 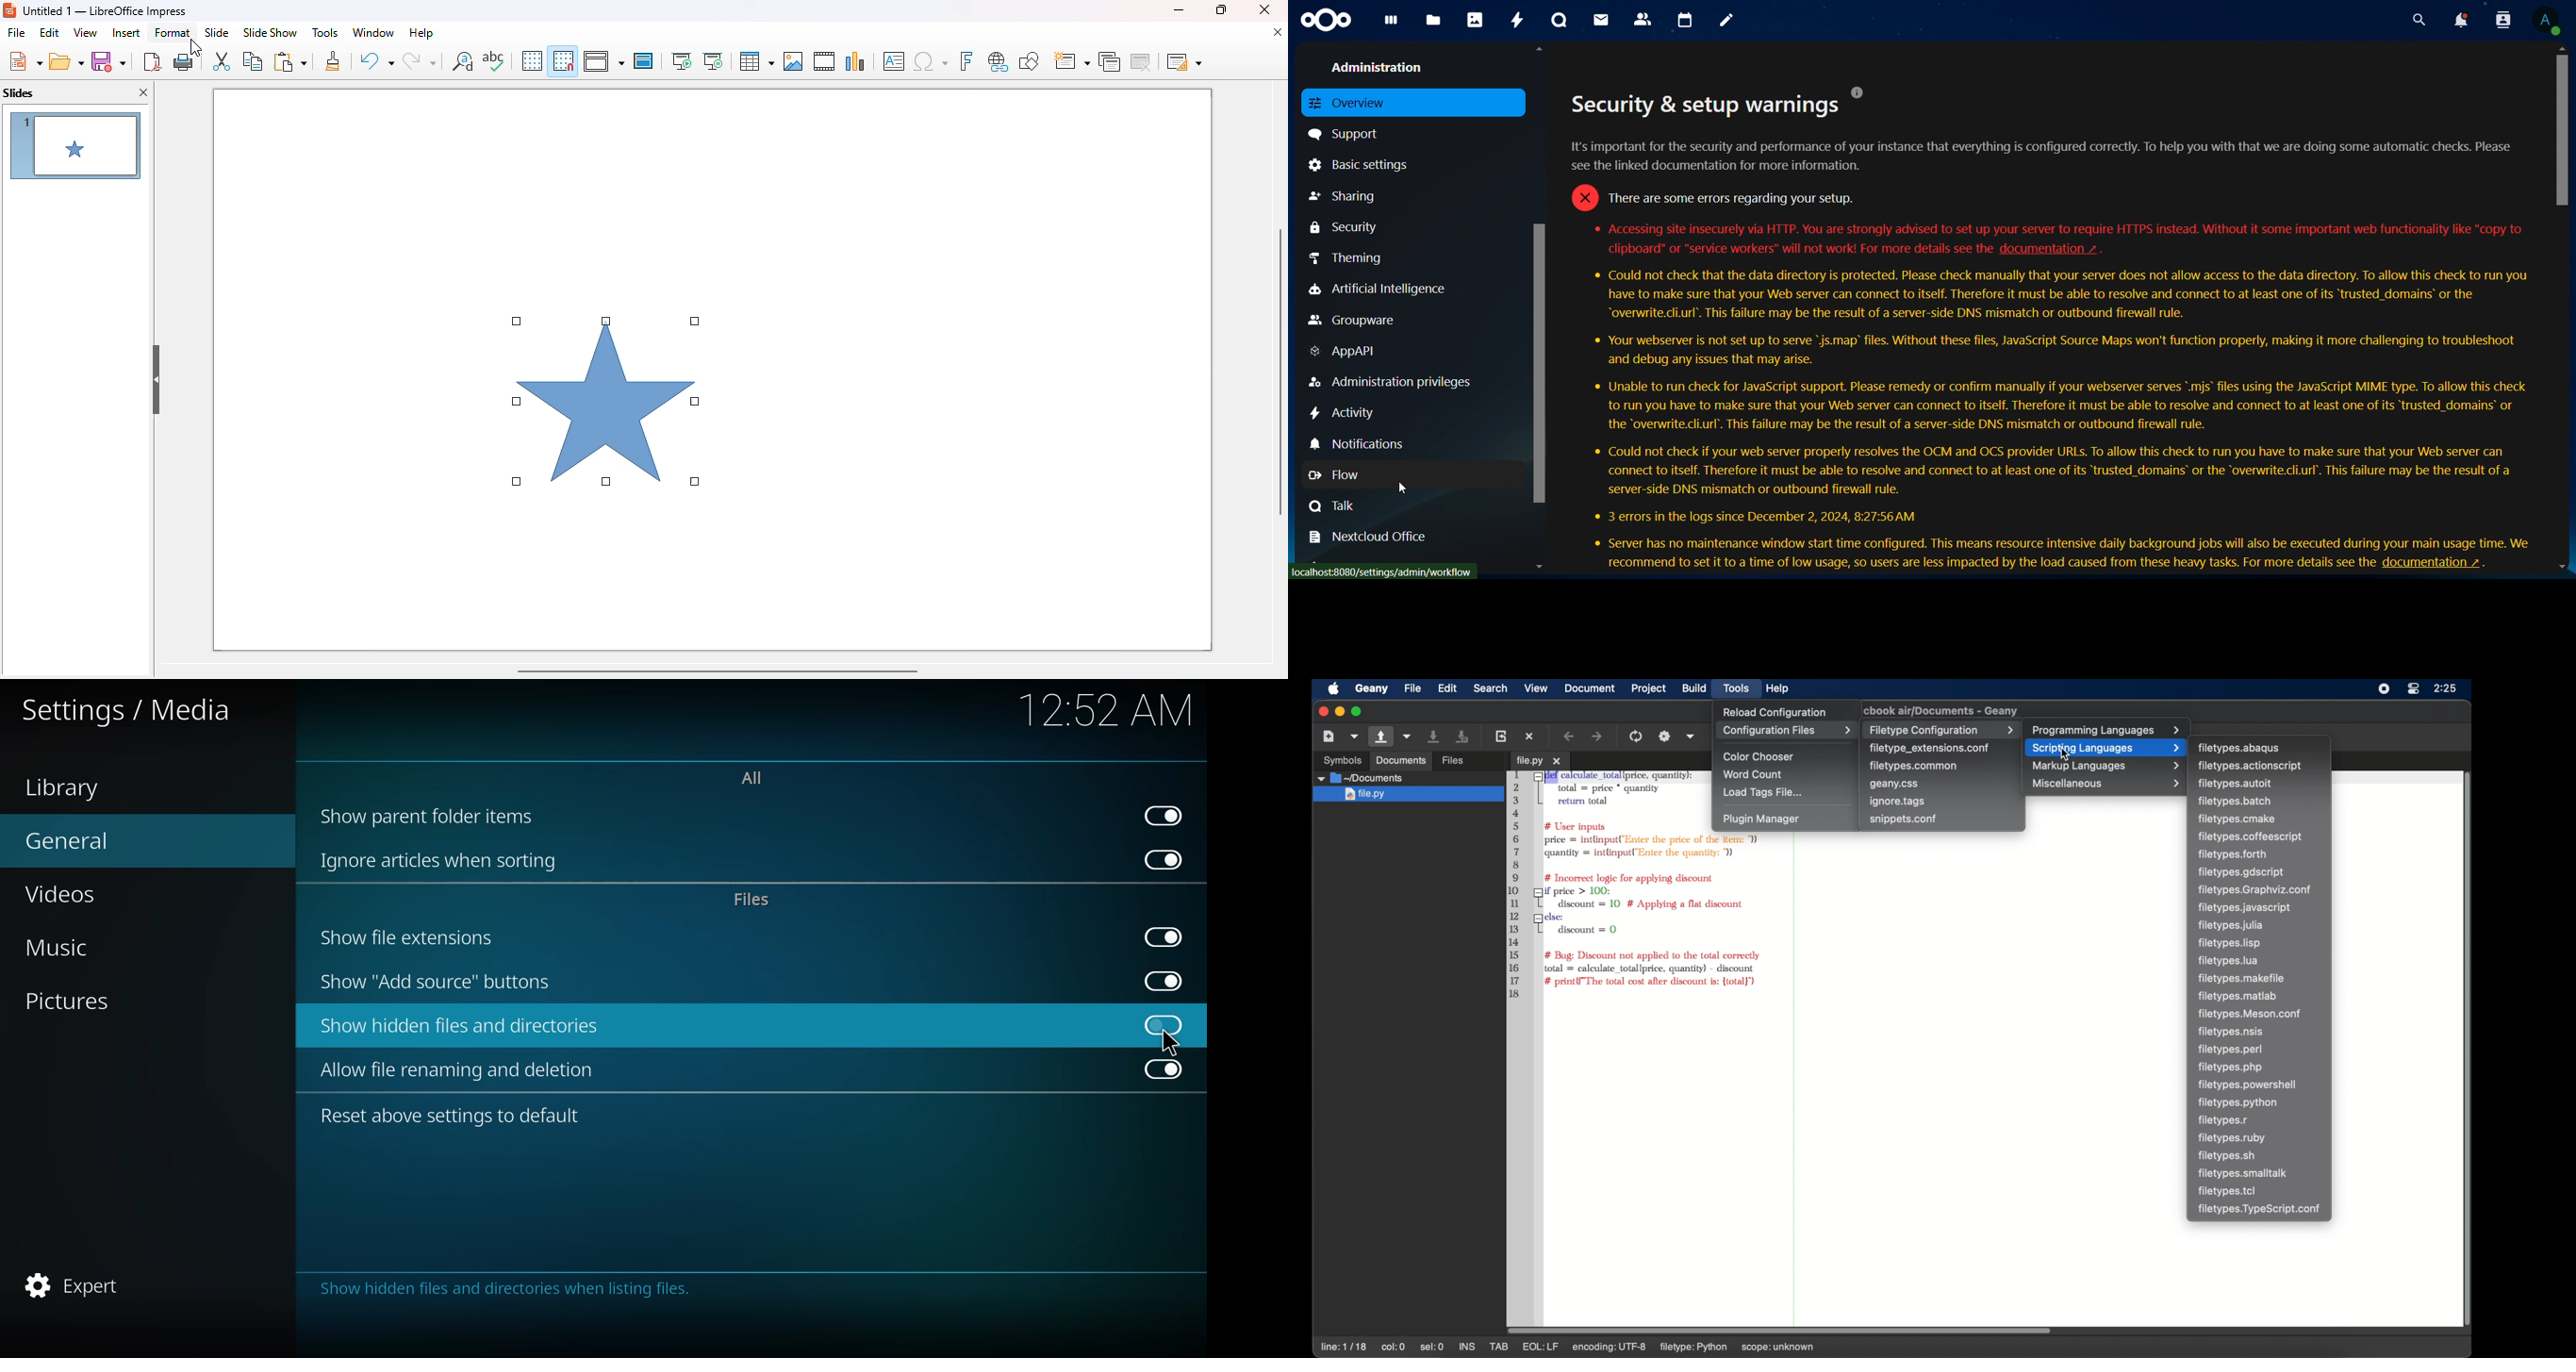 I want to click on title, so click(x=106, y=10).